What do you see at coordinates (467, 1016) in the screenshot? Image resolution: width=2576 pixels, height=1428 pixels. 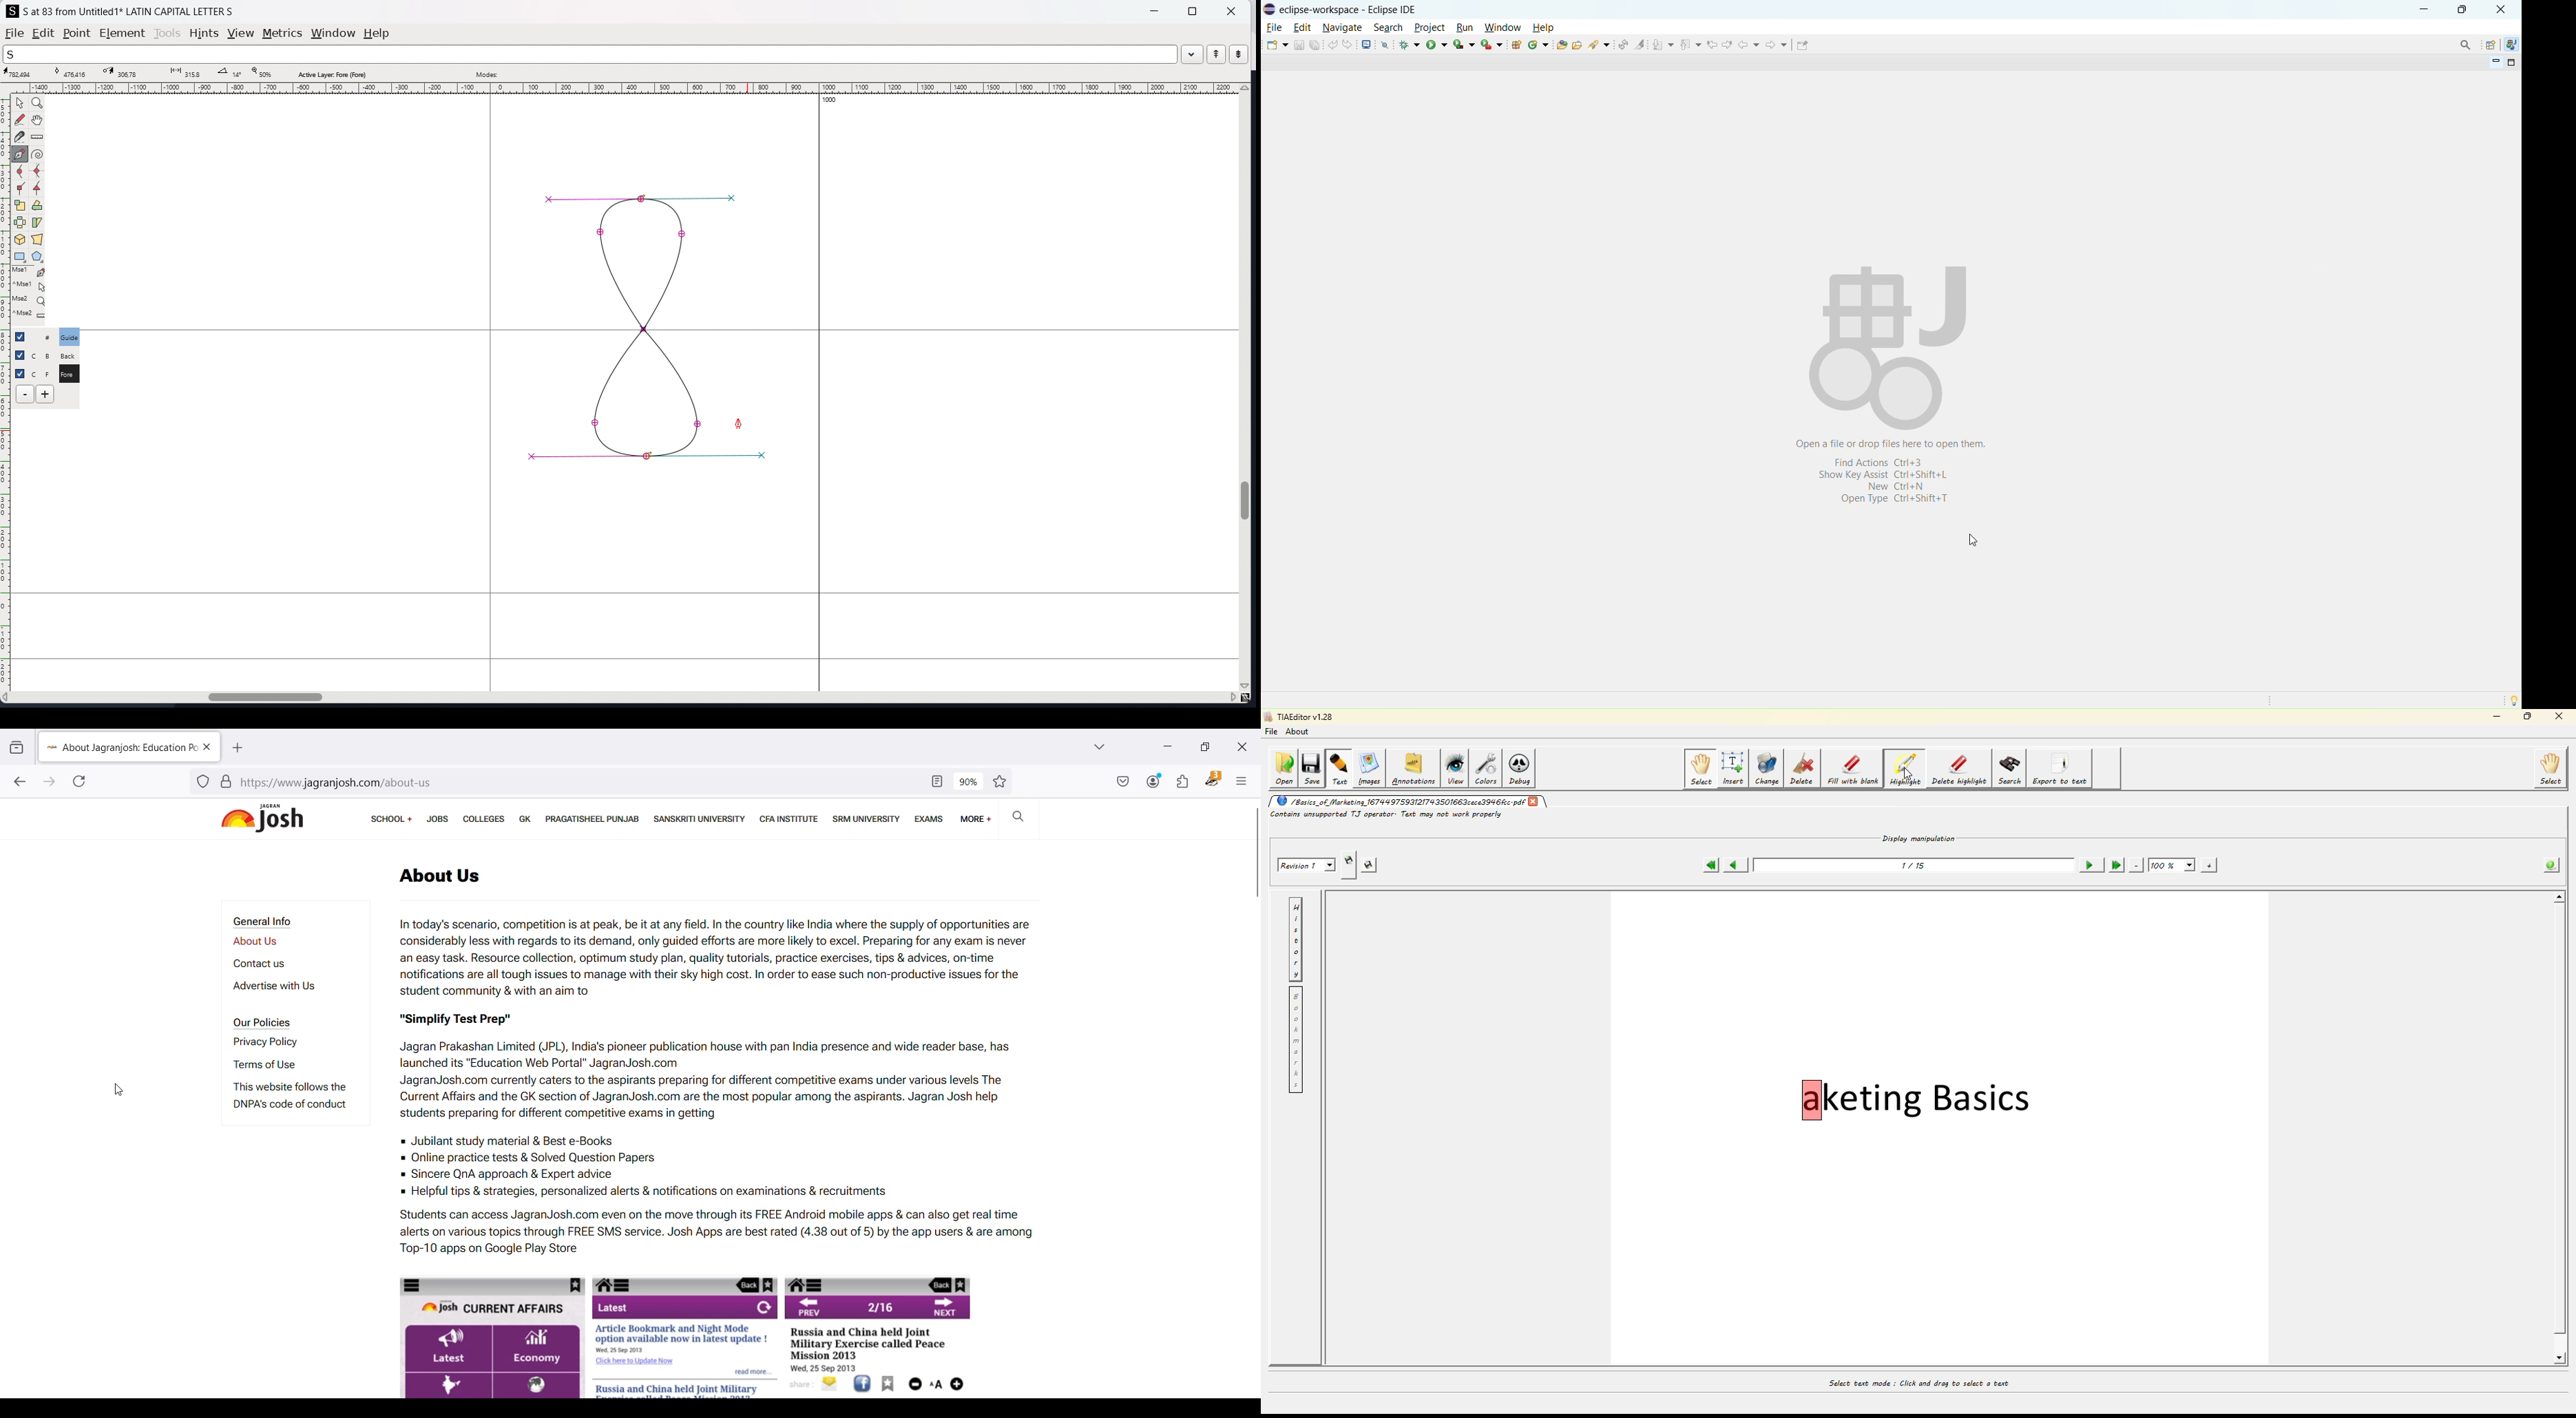 I see `"Simplify Test Prep"` at bounding box center [467, 1016].